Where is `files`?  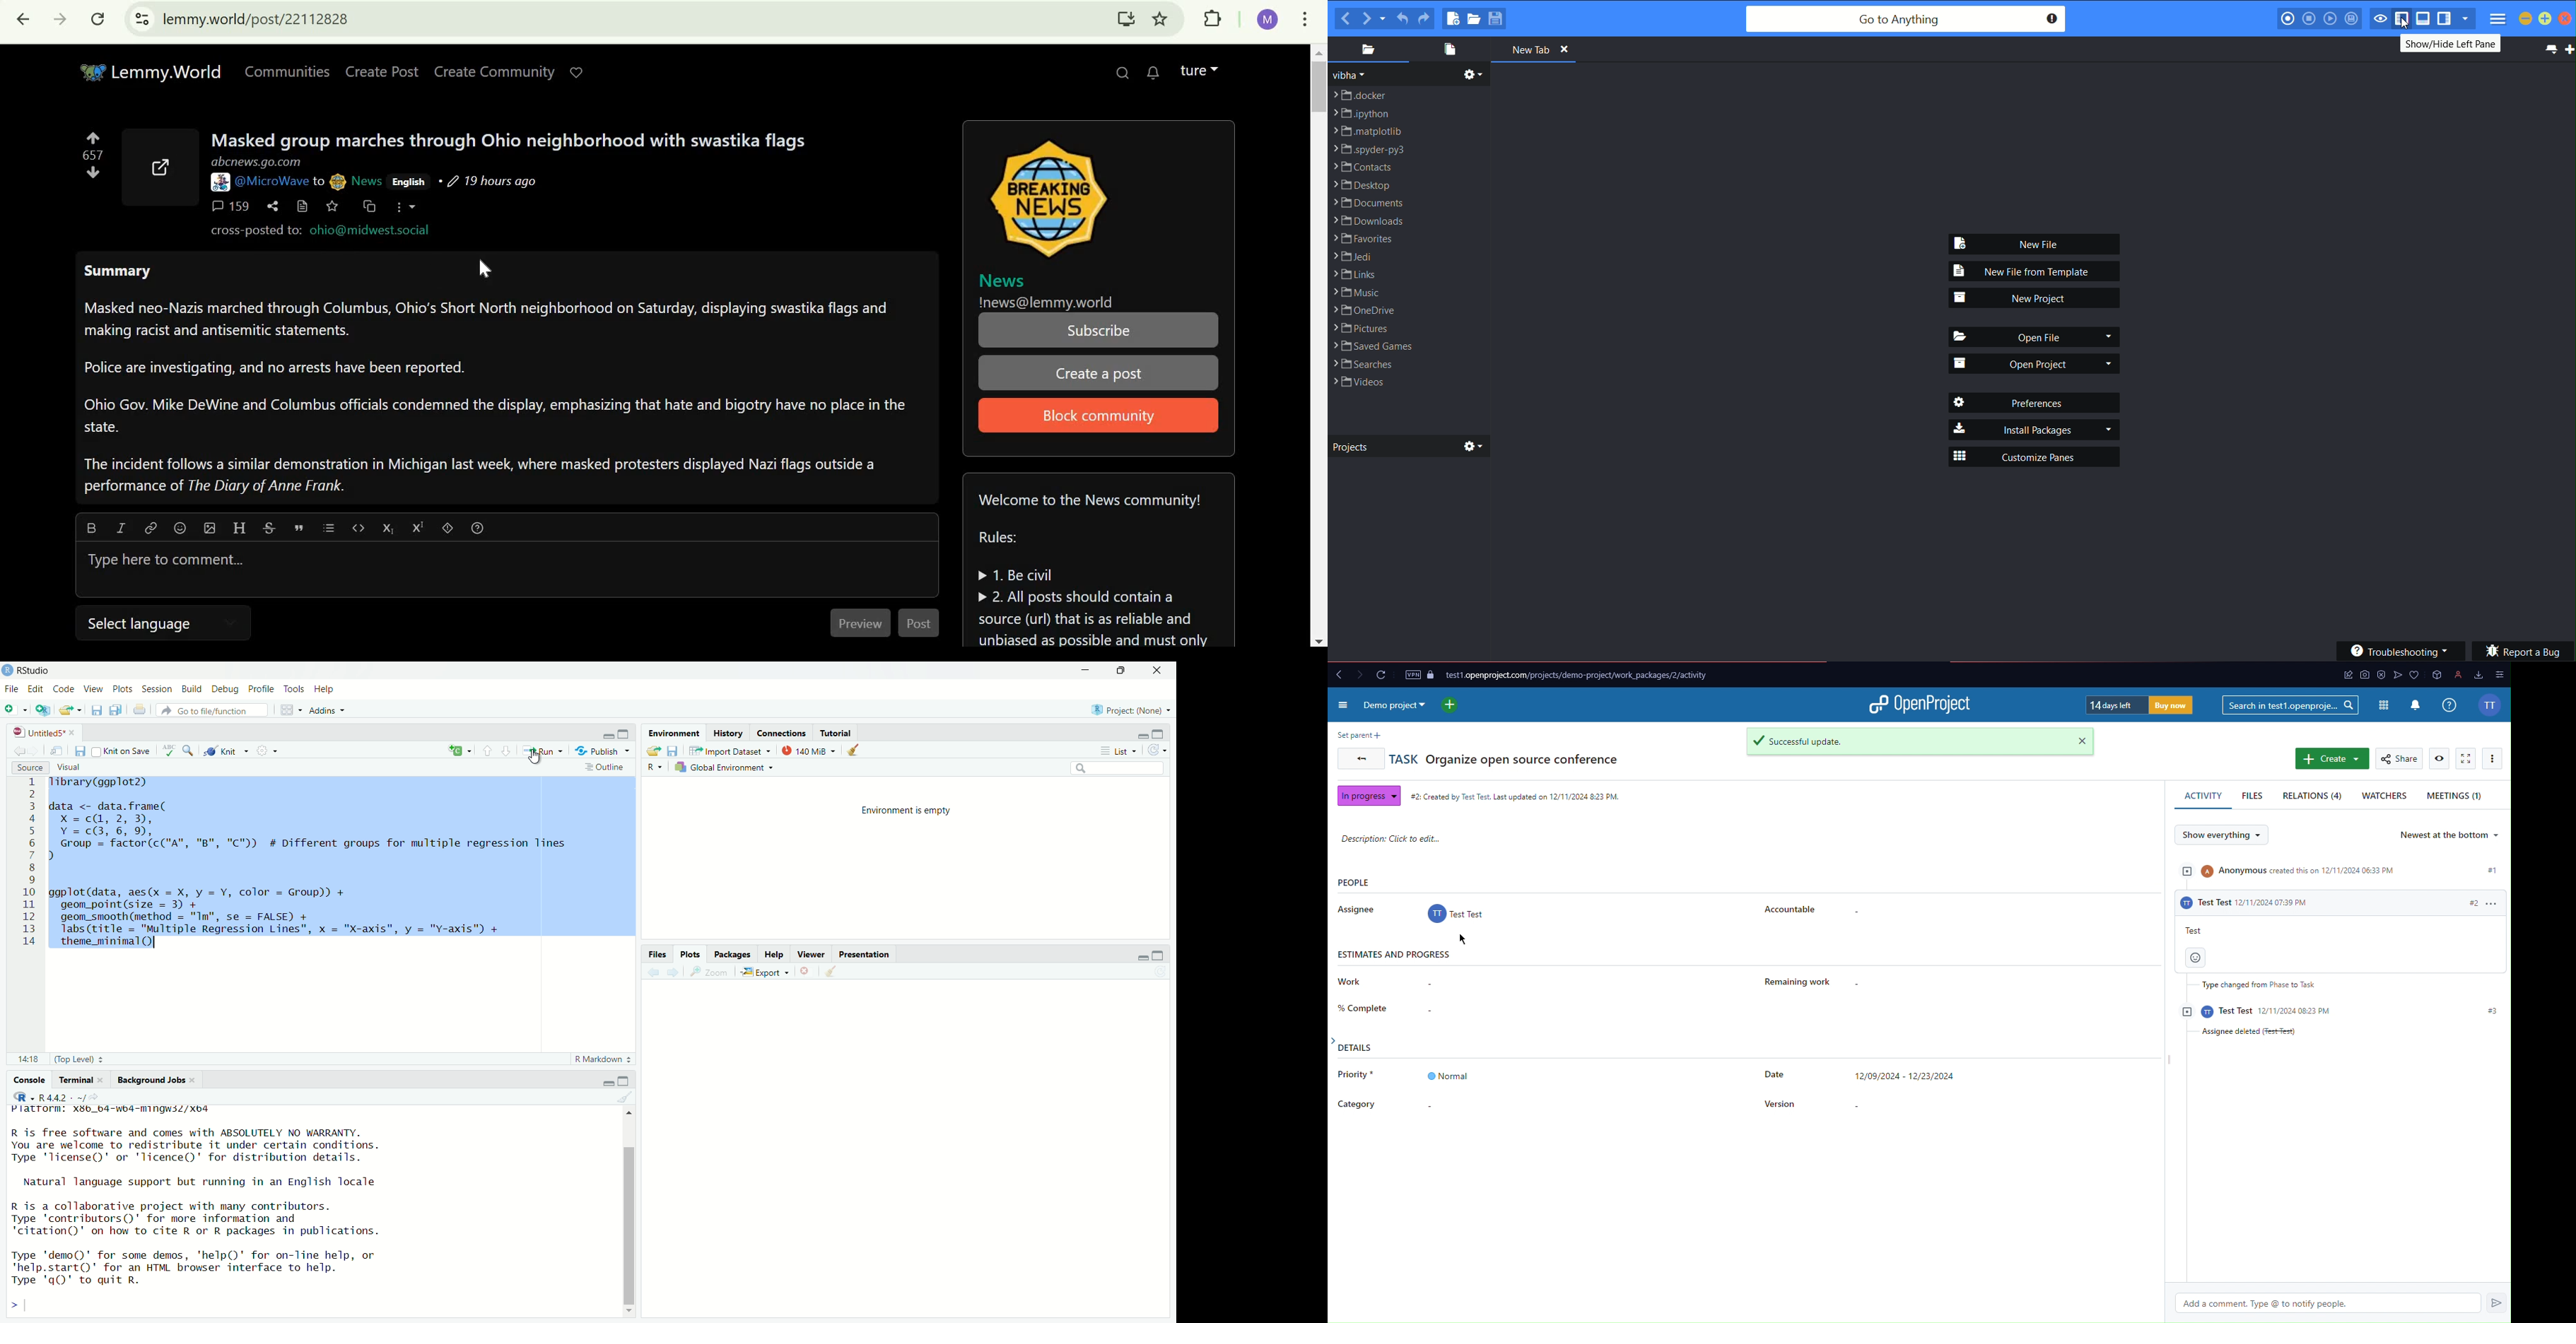 files is located at coordinates (81, 752).